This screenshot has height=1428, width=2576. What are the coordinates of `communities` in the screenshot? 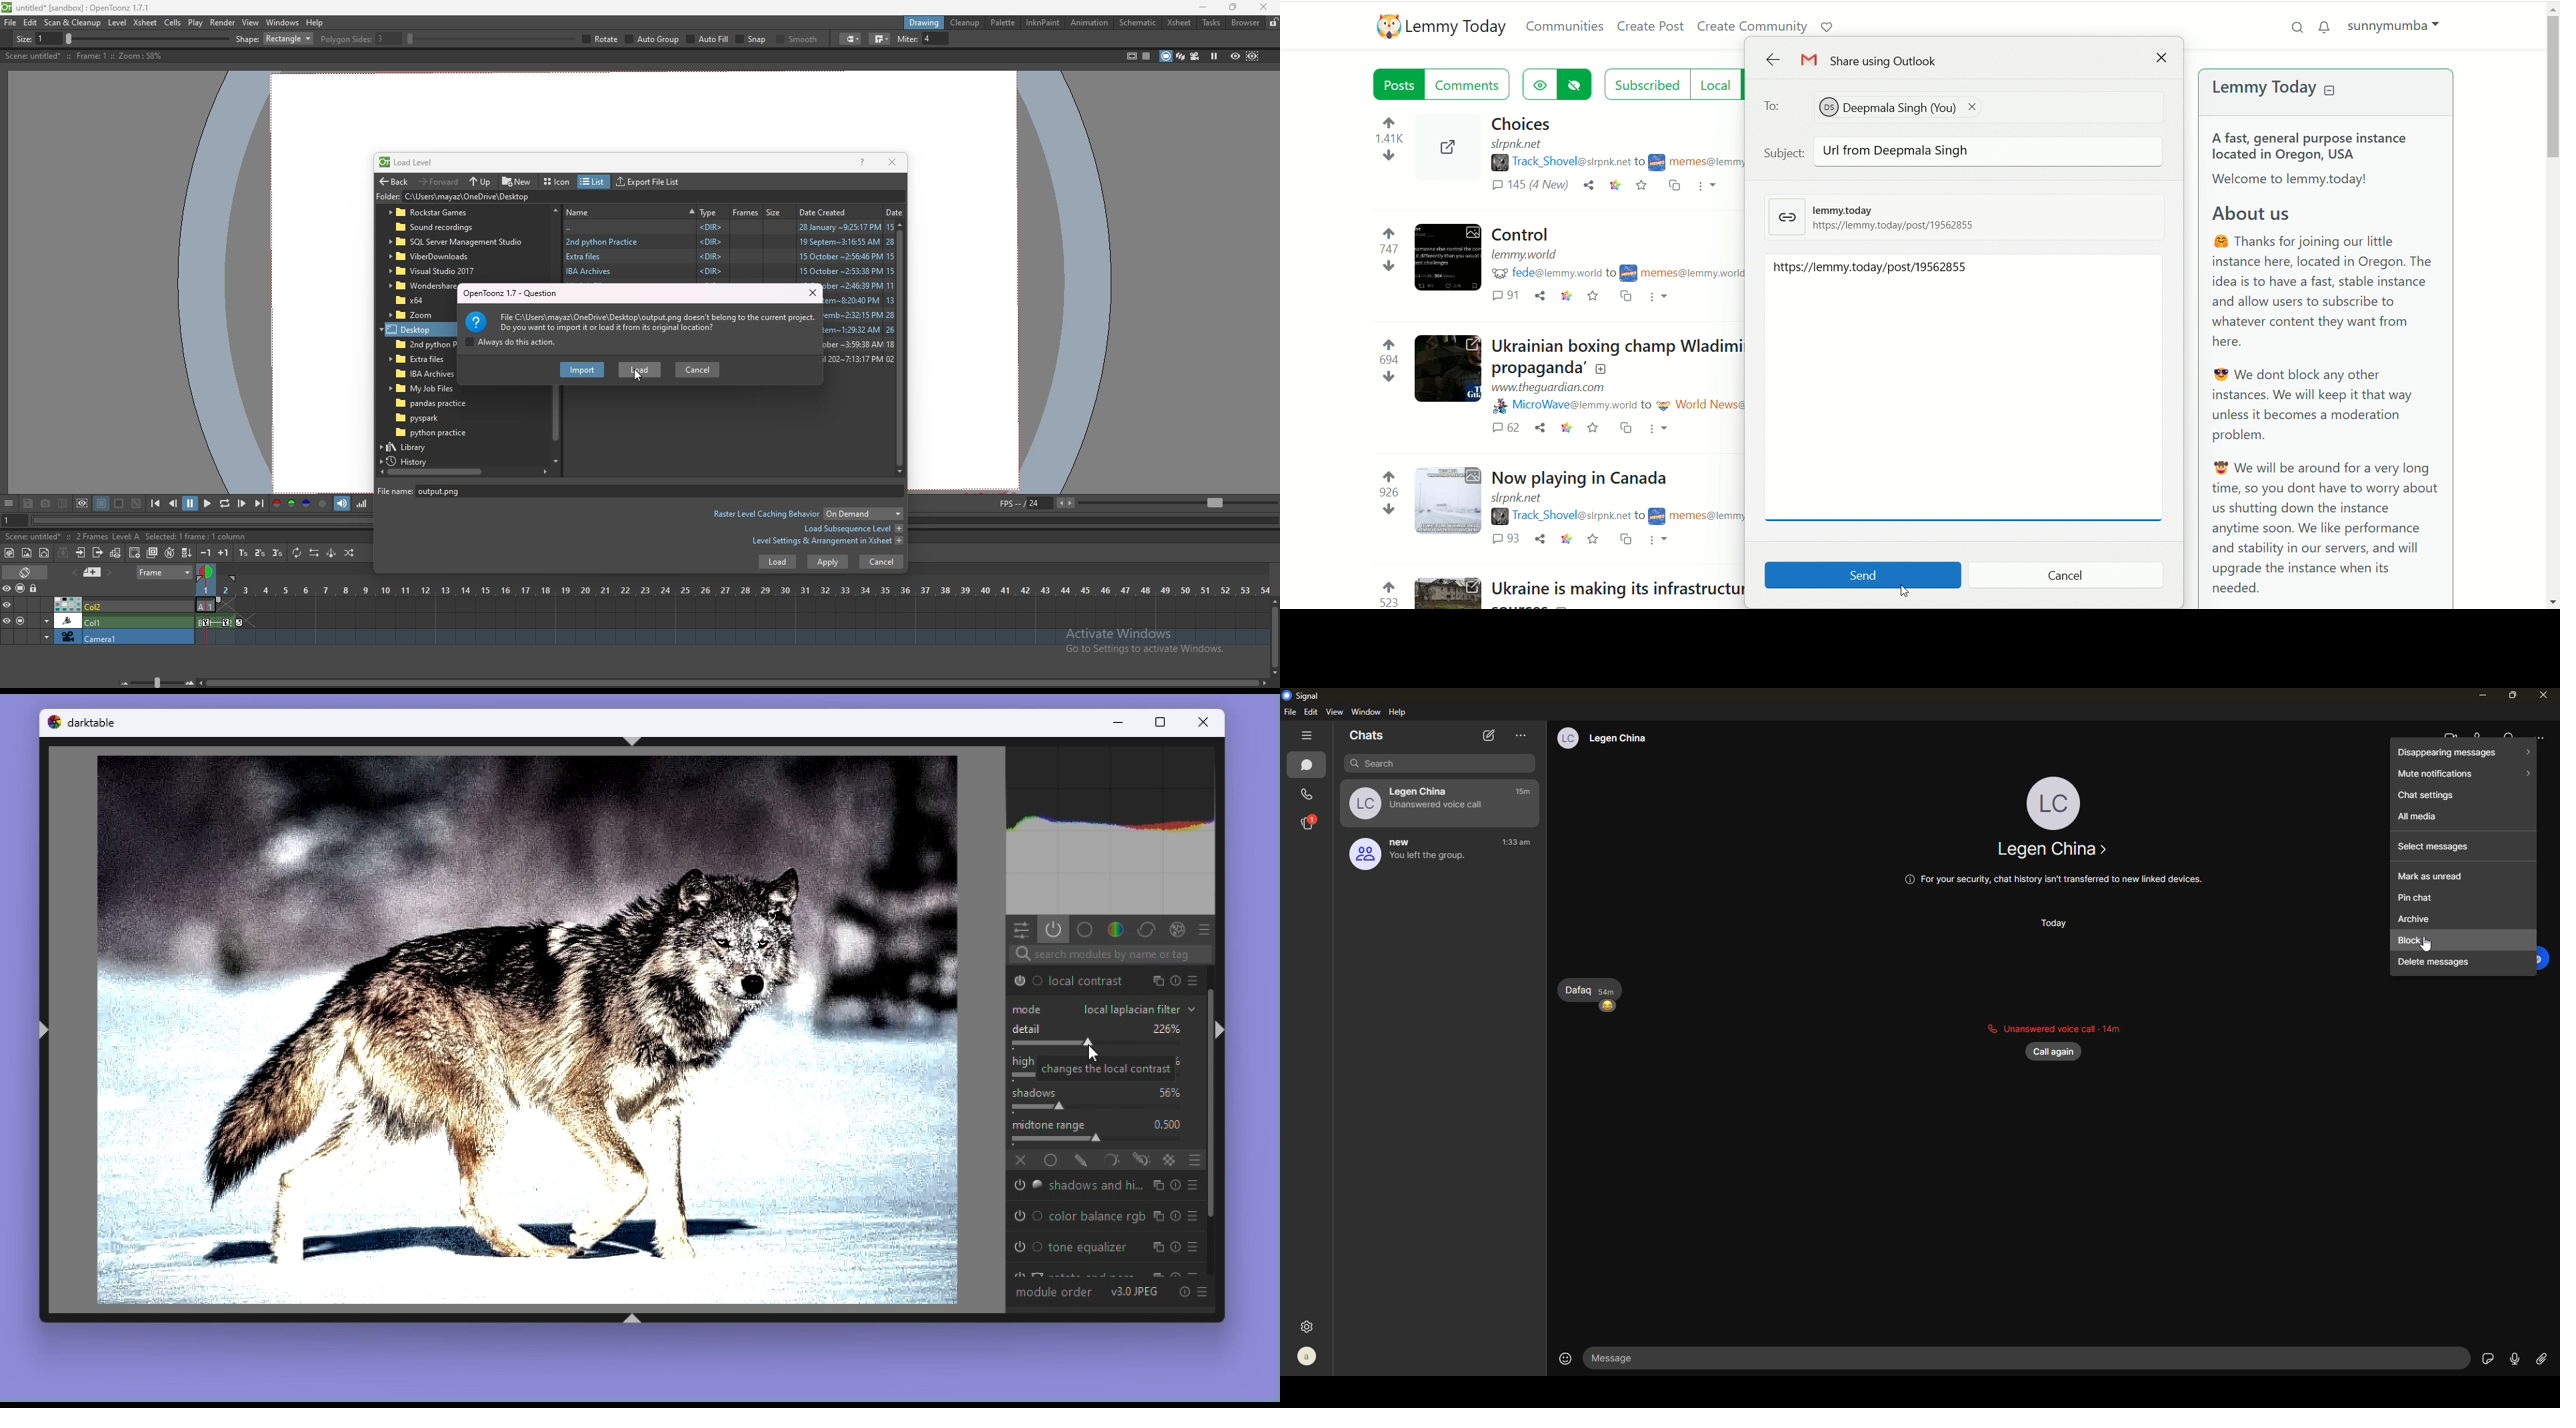 It's located at (1562, 27).